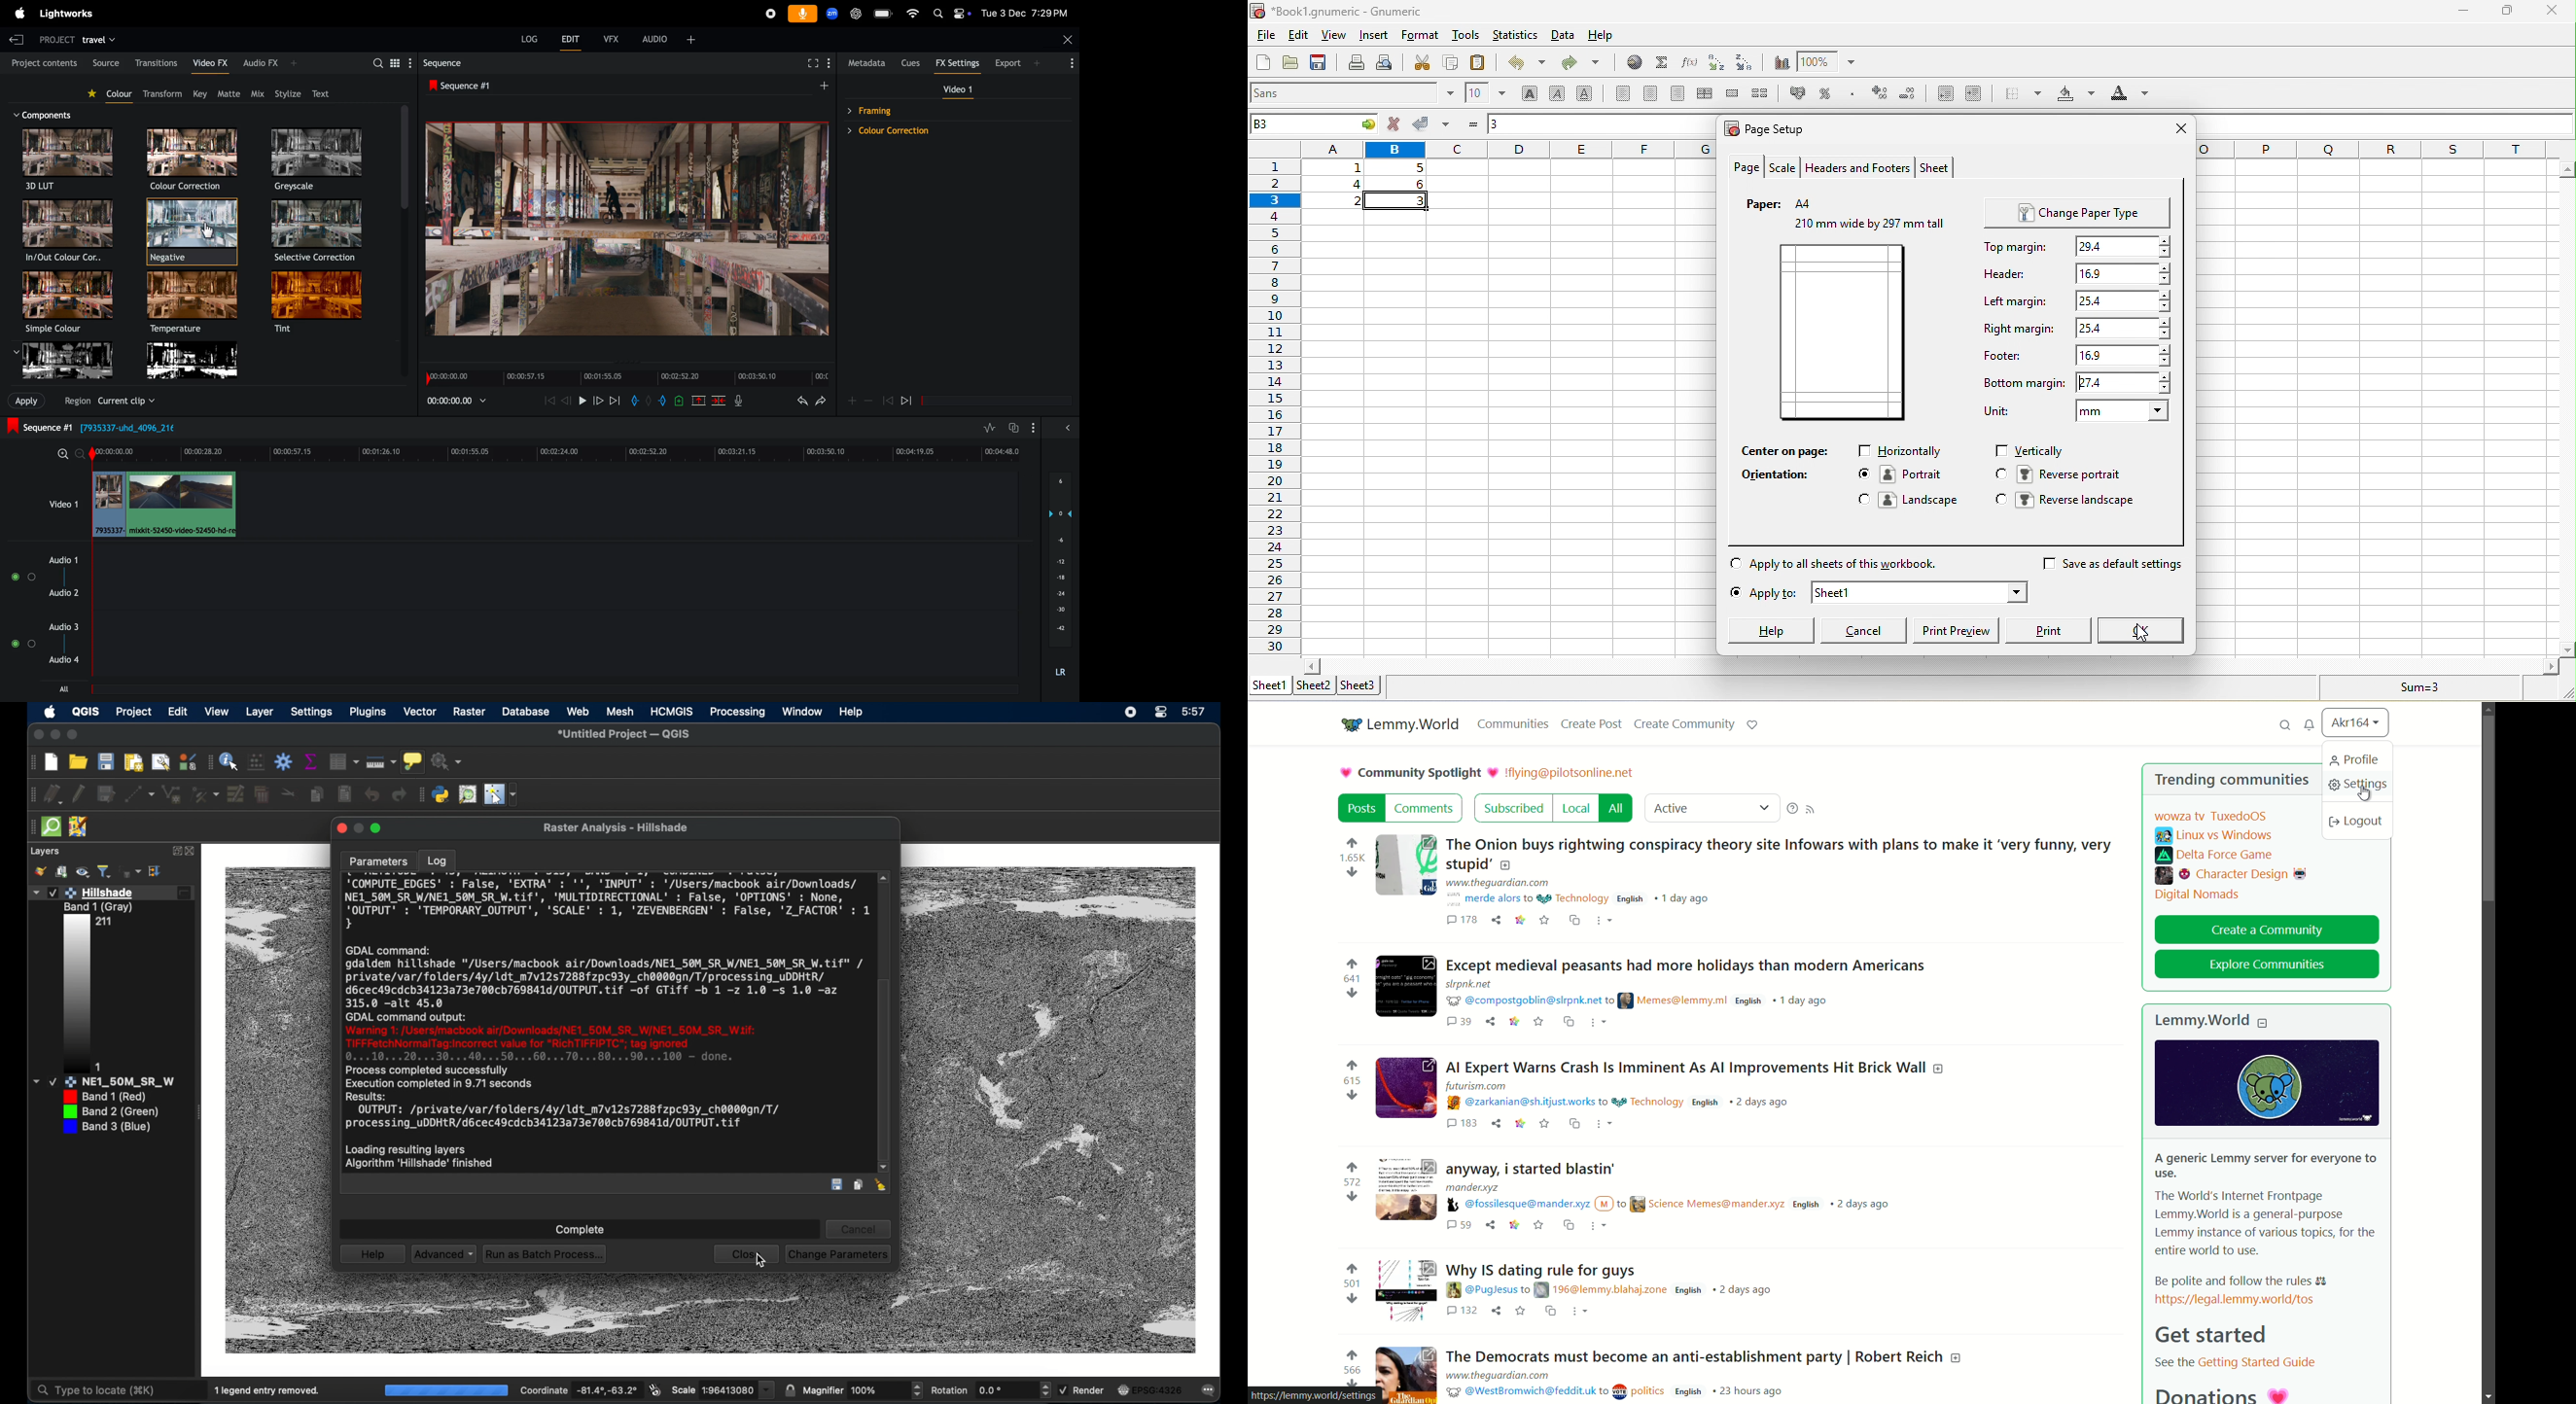  What do you see at coordinates (1497, 1309) in the screenshot?
I see `share` at bounding box center [1497, 1309].